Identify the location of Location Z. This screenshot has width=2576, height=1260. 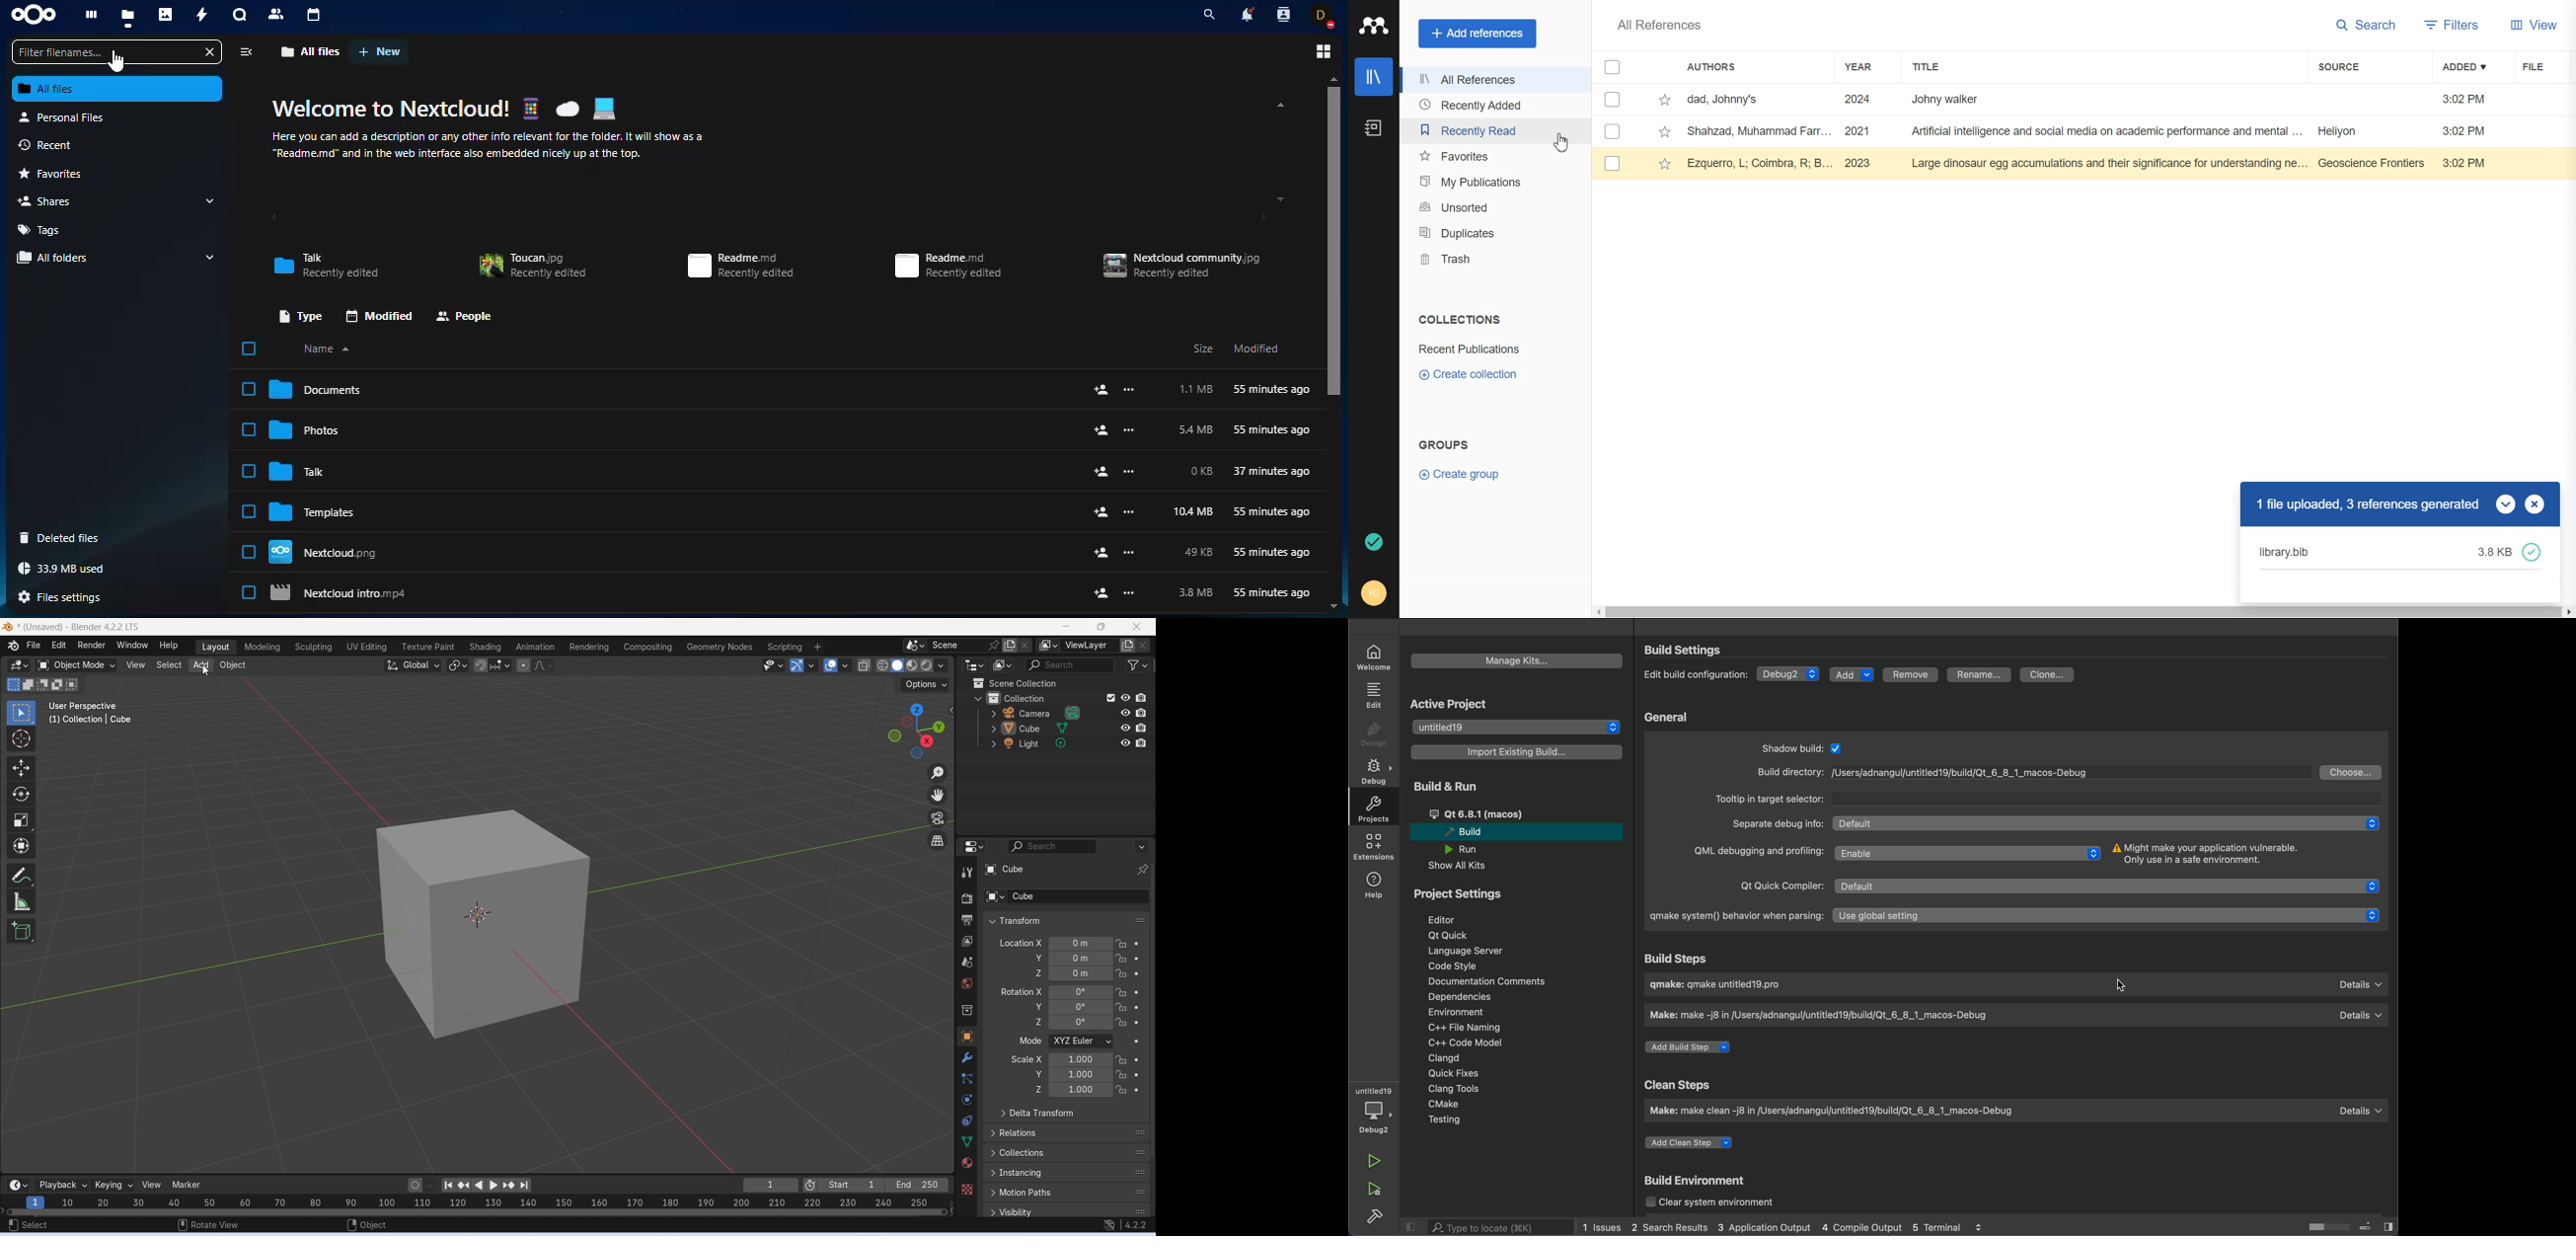
(1037, 973).